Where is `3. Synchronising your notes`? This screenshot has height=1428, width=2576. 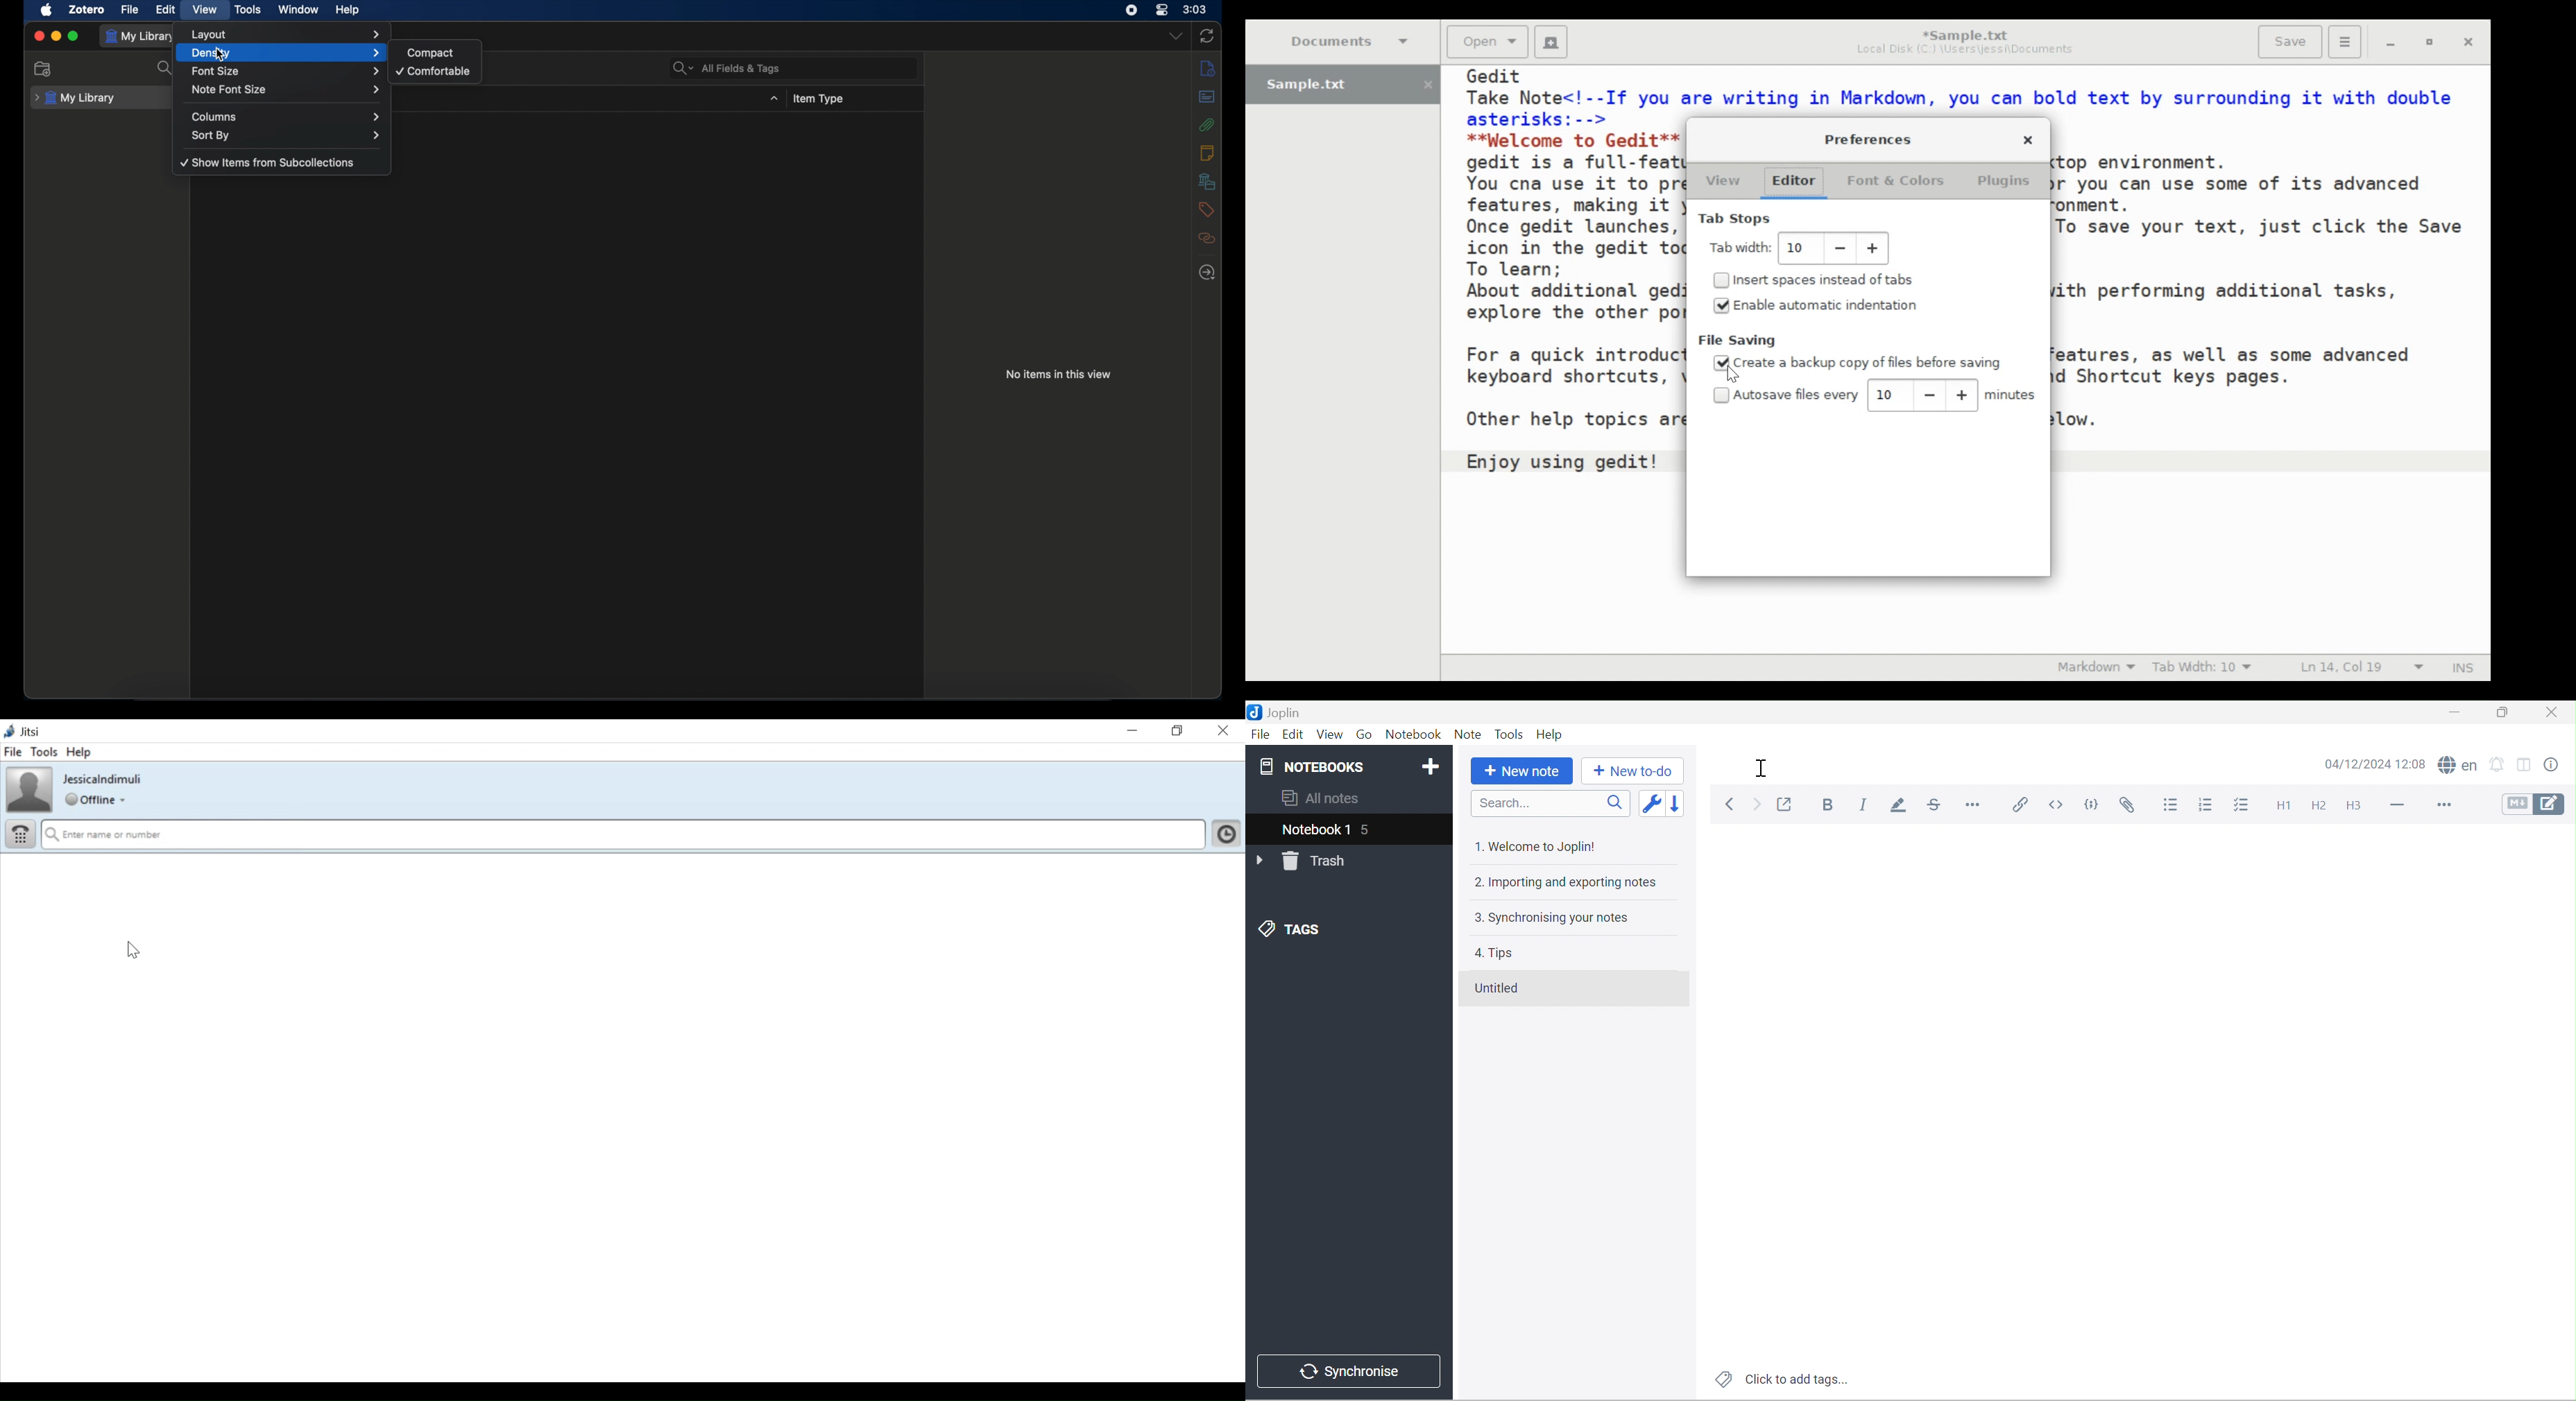
3. Synchronising your notes is located at coordinates (1560, 918).